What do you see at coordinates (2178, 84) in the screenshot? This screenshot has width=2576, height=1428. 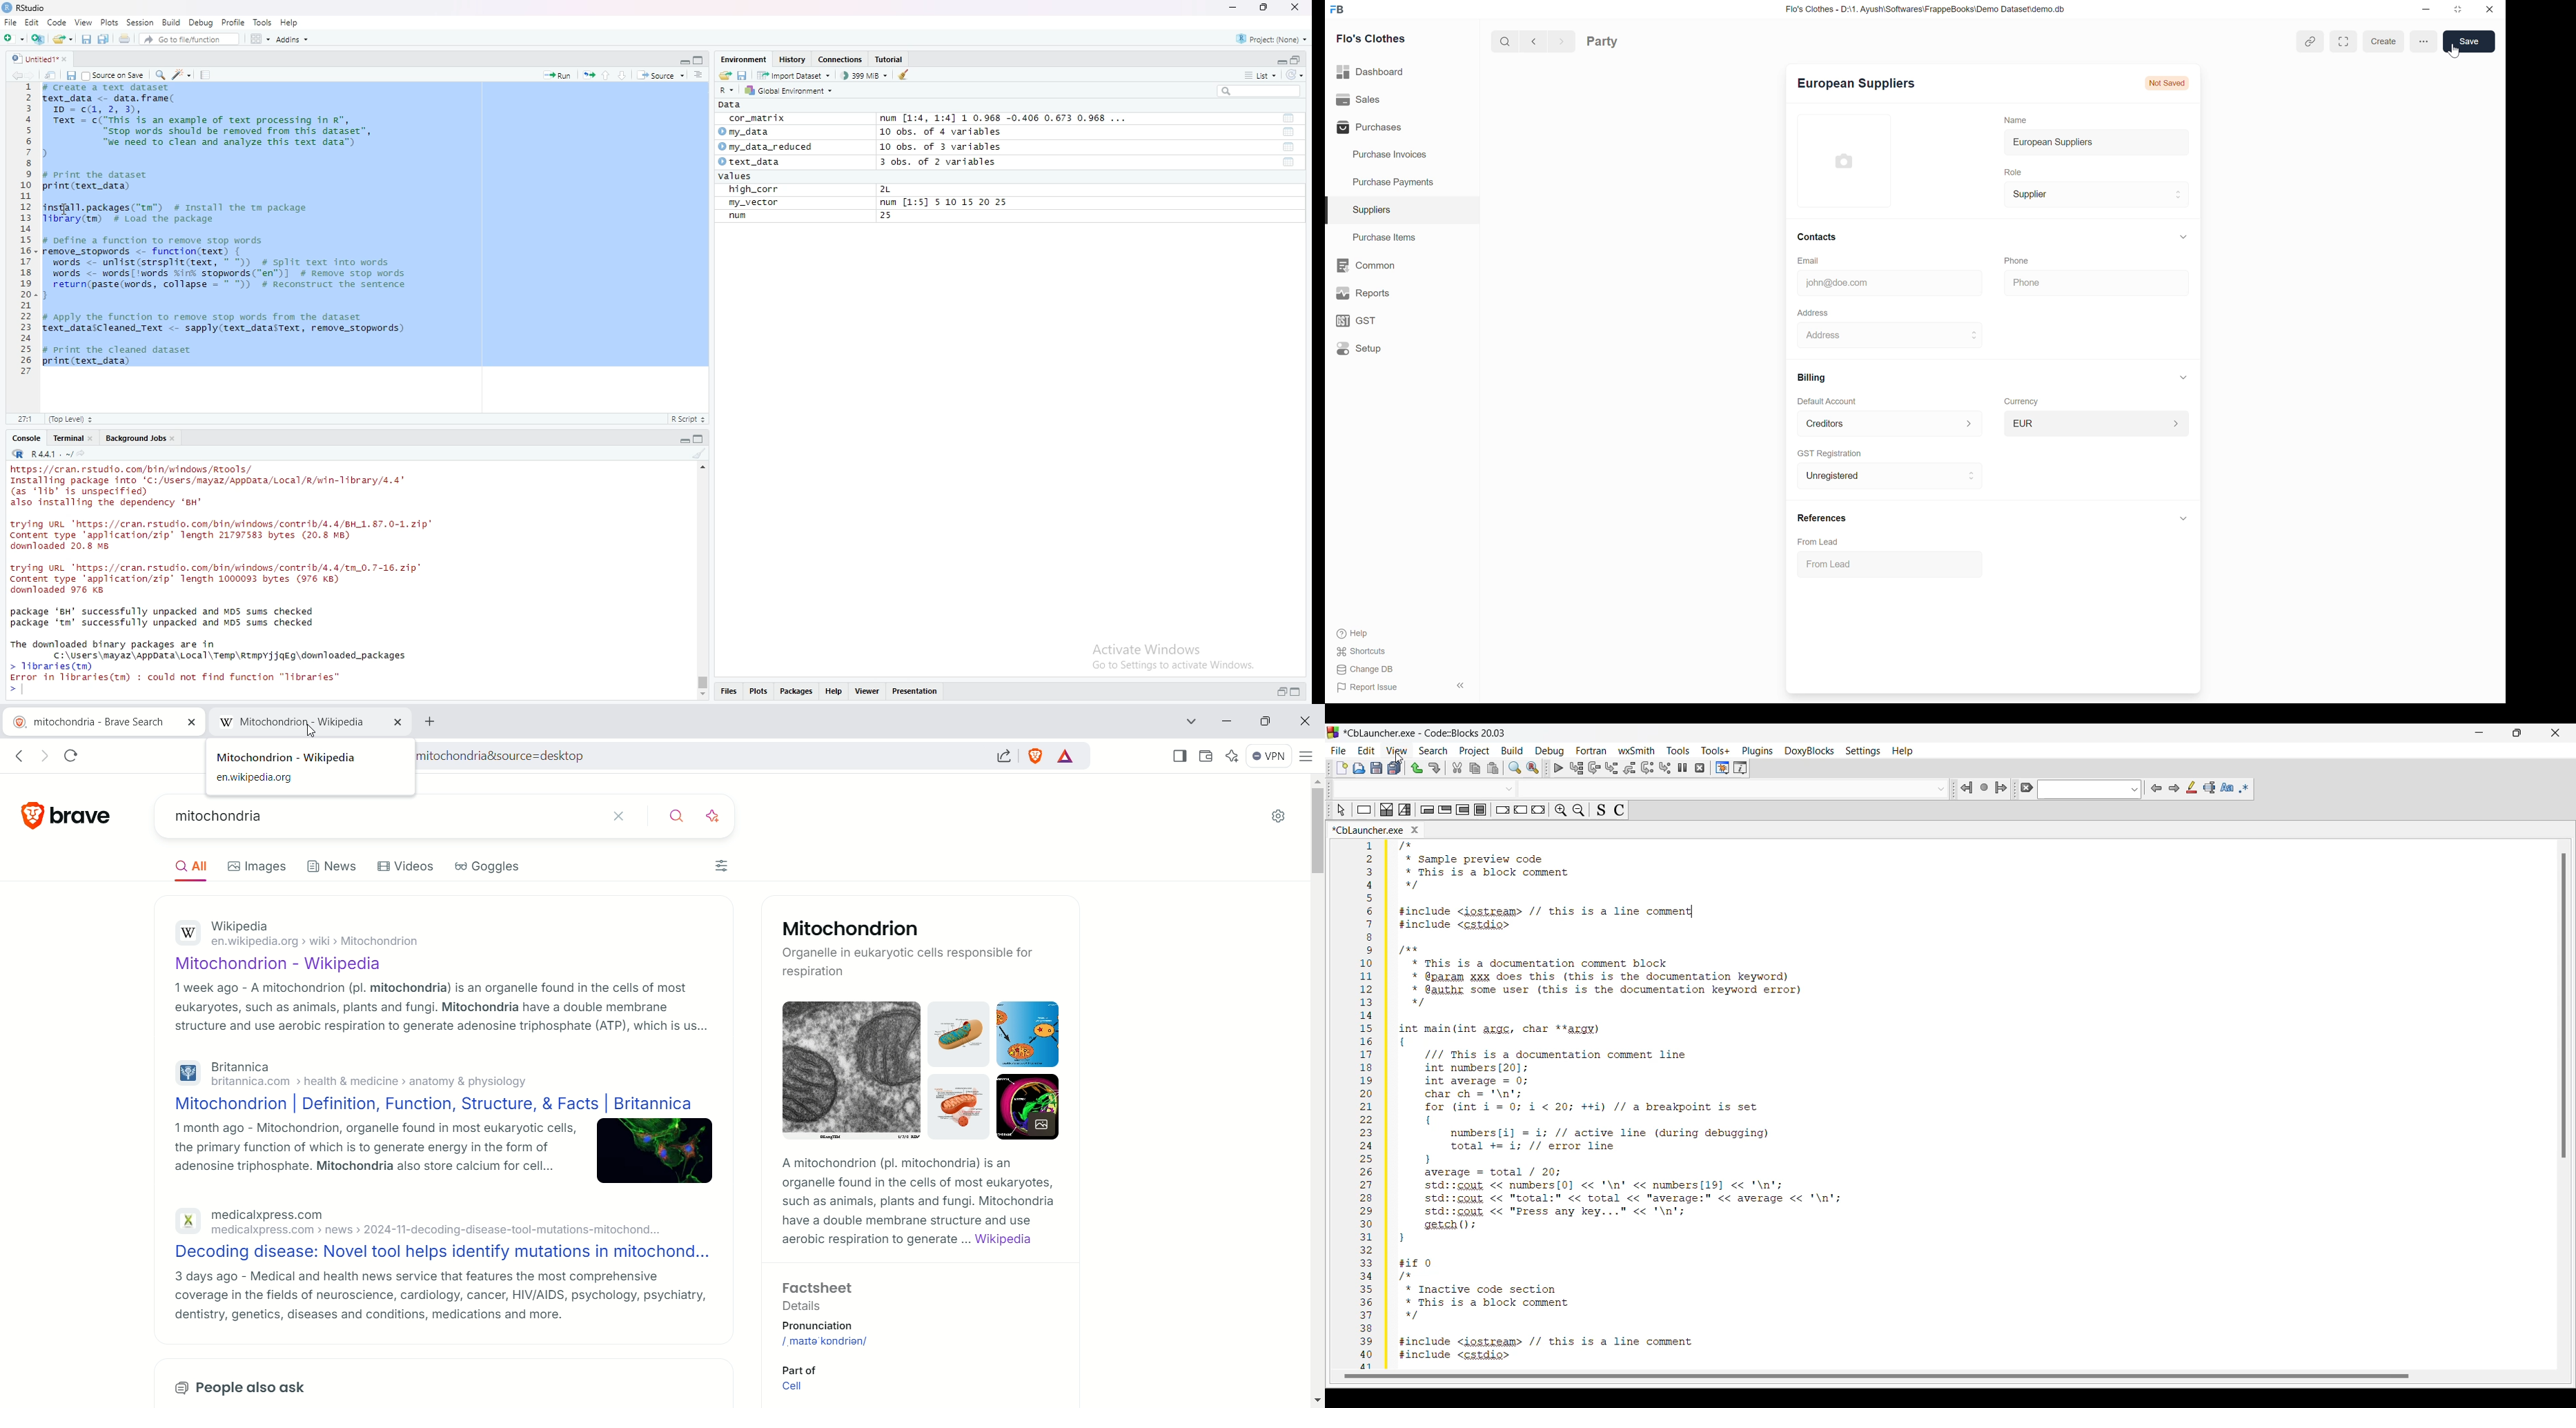 I see `Saved` at bounding box center [2178, 84].